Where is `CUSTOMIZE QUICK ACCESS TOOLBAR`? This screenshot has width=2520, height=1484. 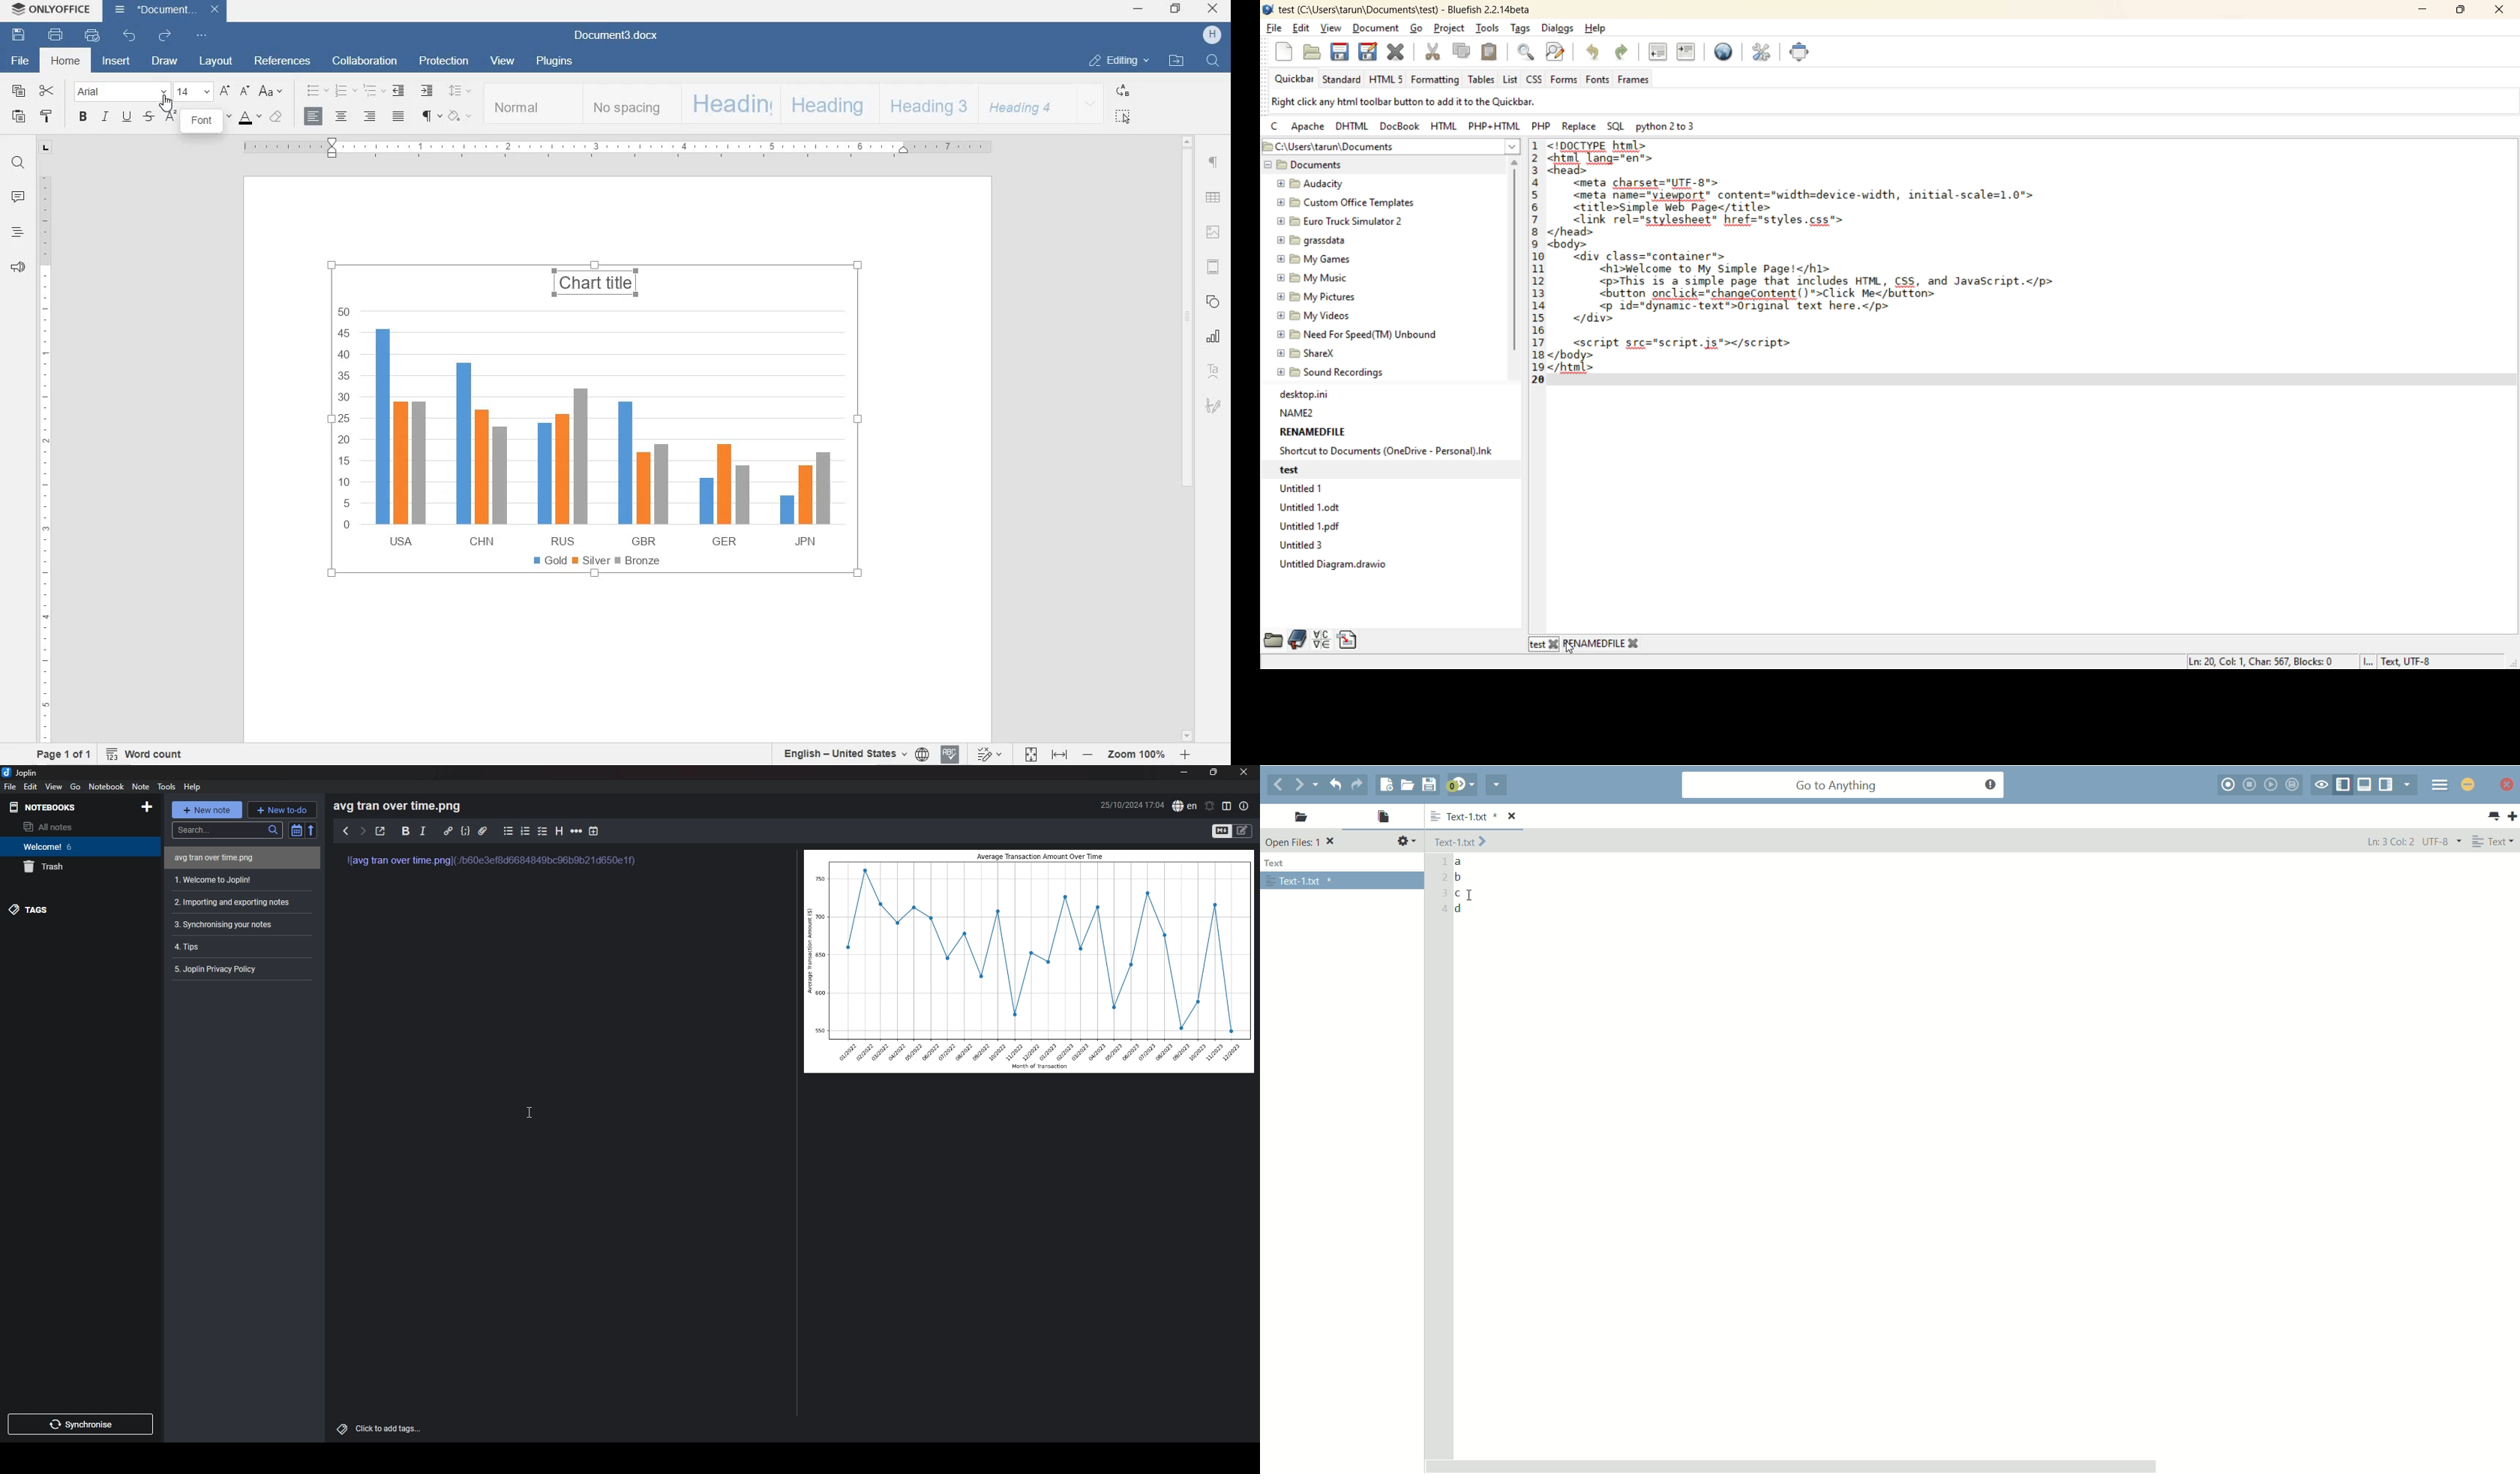 CUSTOMIZE QUICK ACCESS TOOLBAR is located at coordinates (200, 35).